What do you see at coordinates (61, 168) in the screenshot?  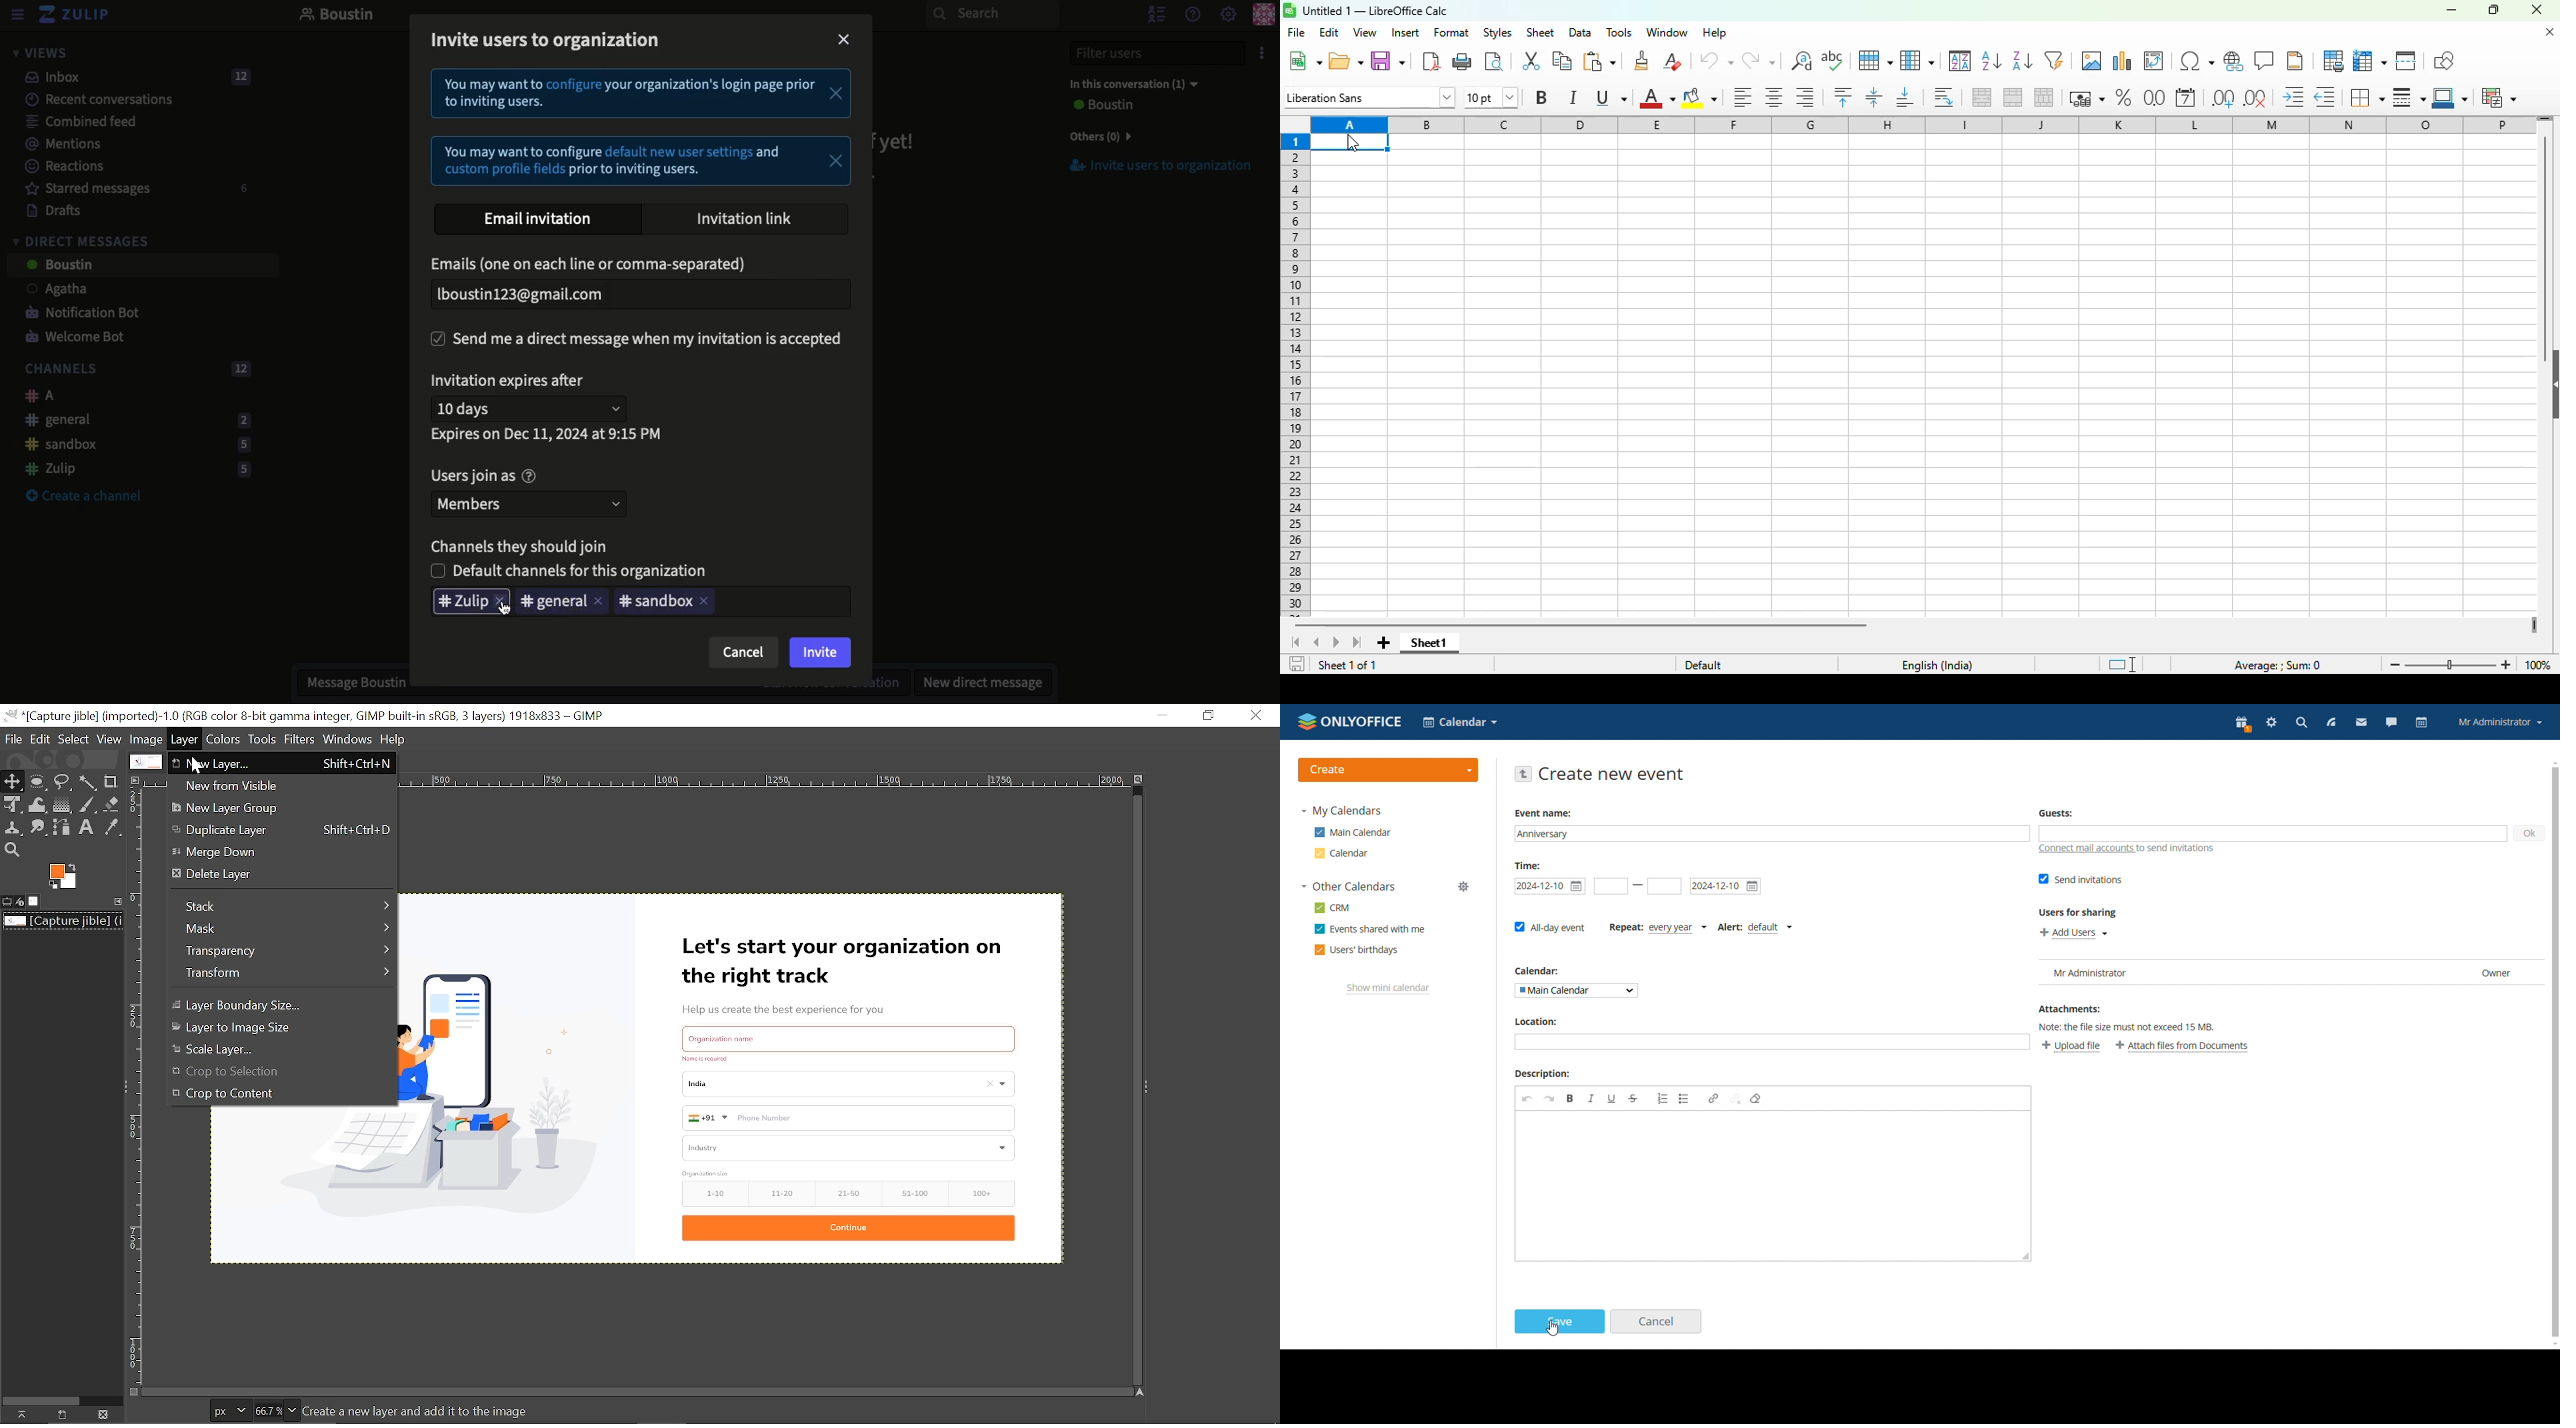 I see `Reactions` at bounding box center [61, 168].